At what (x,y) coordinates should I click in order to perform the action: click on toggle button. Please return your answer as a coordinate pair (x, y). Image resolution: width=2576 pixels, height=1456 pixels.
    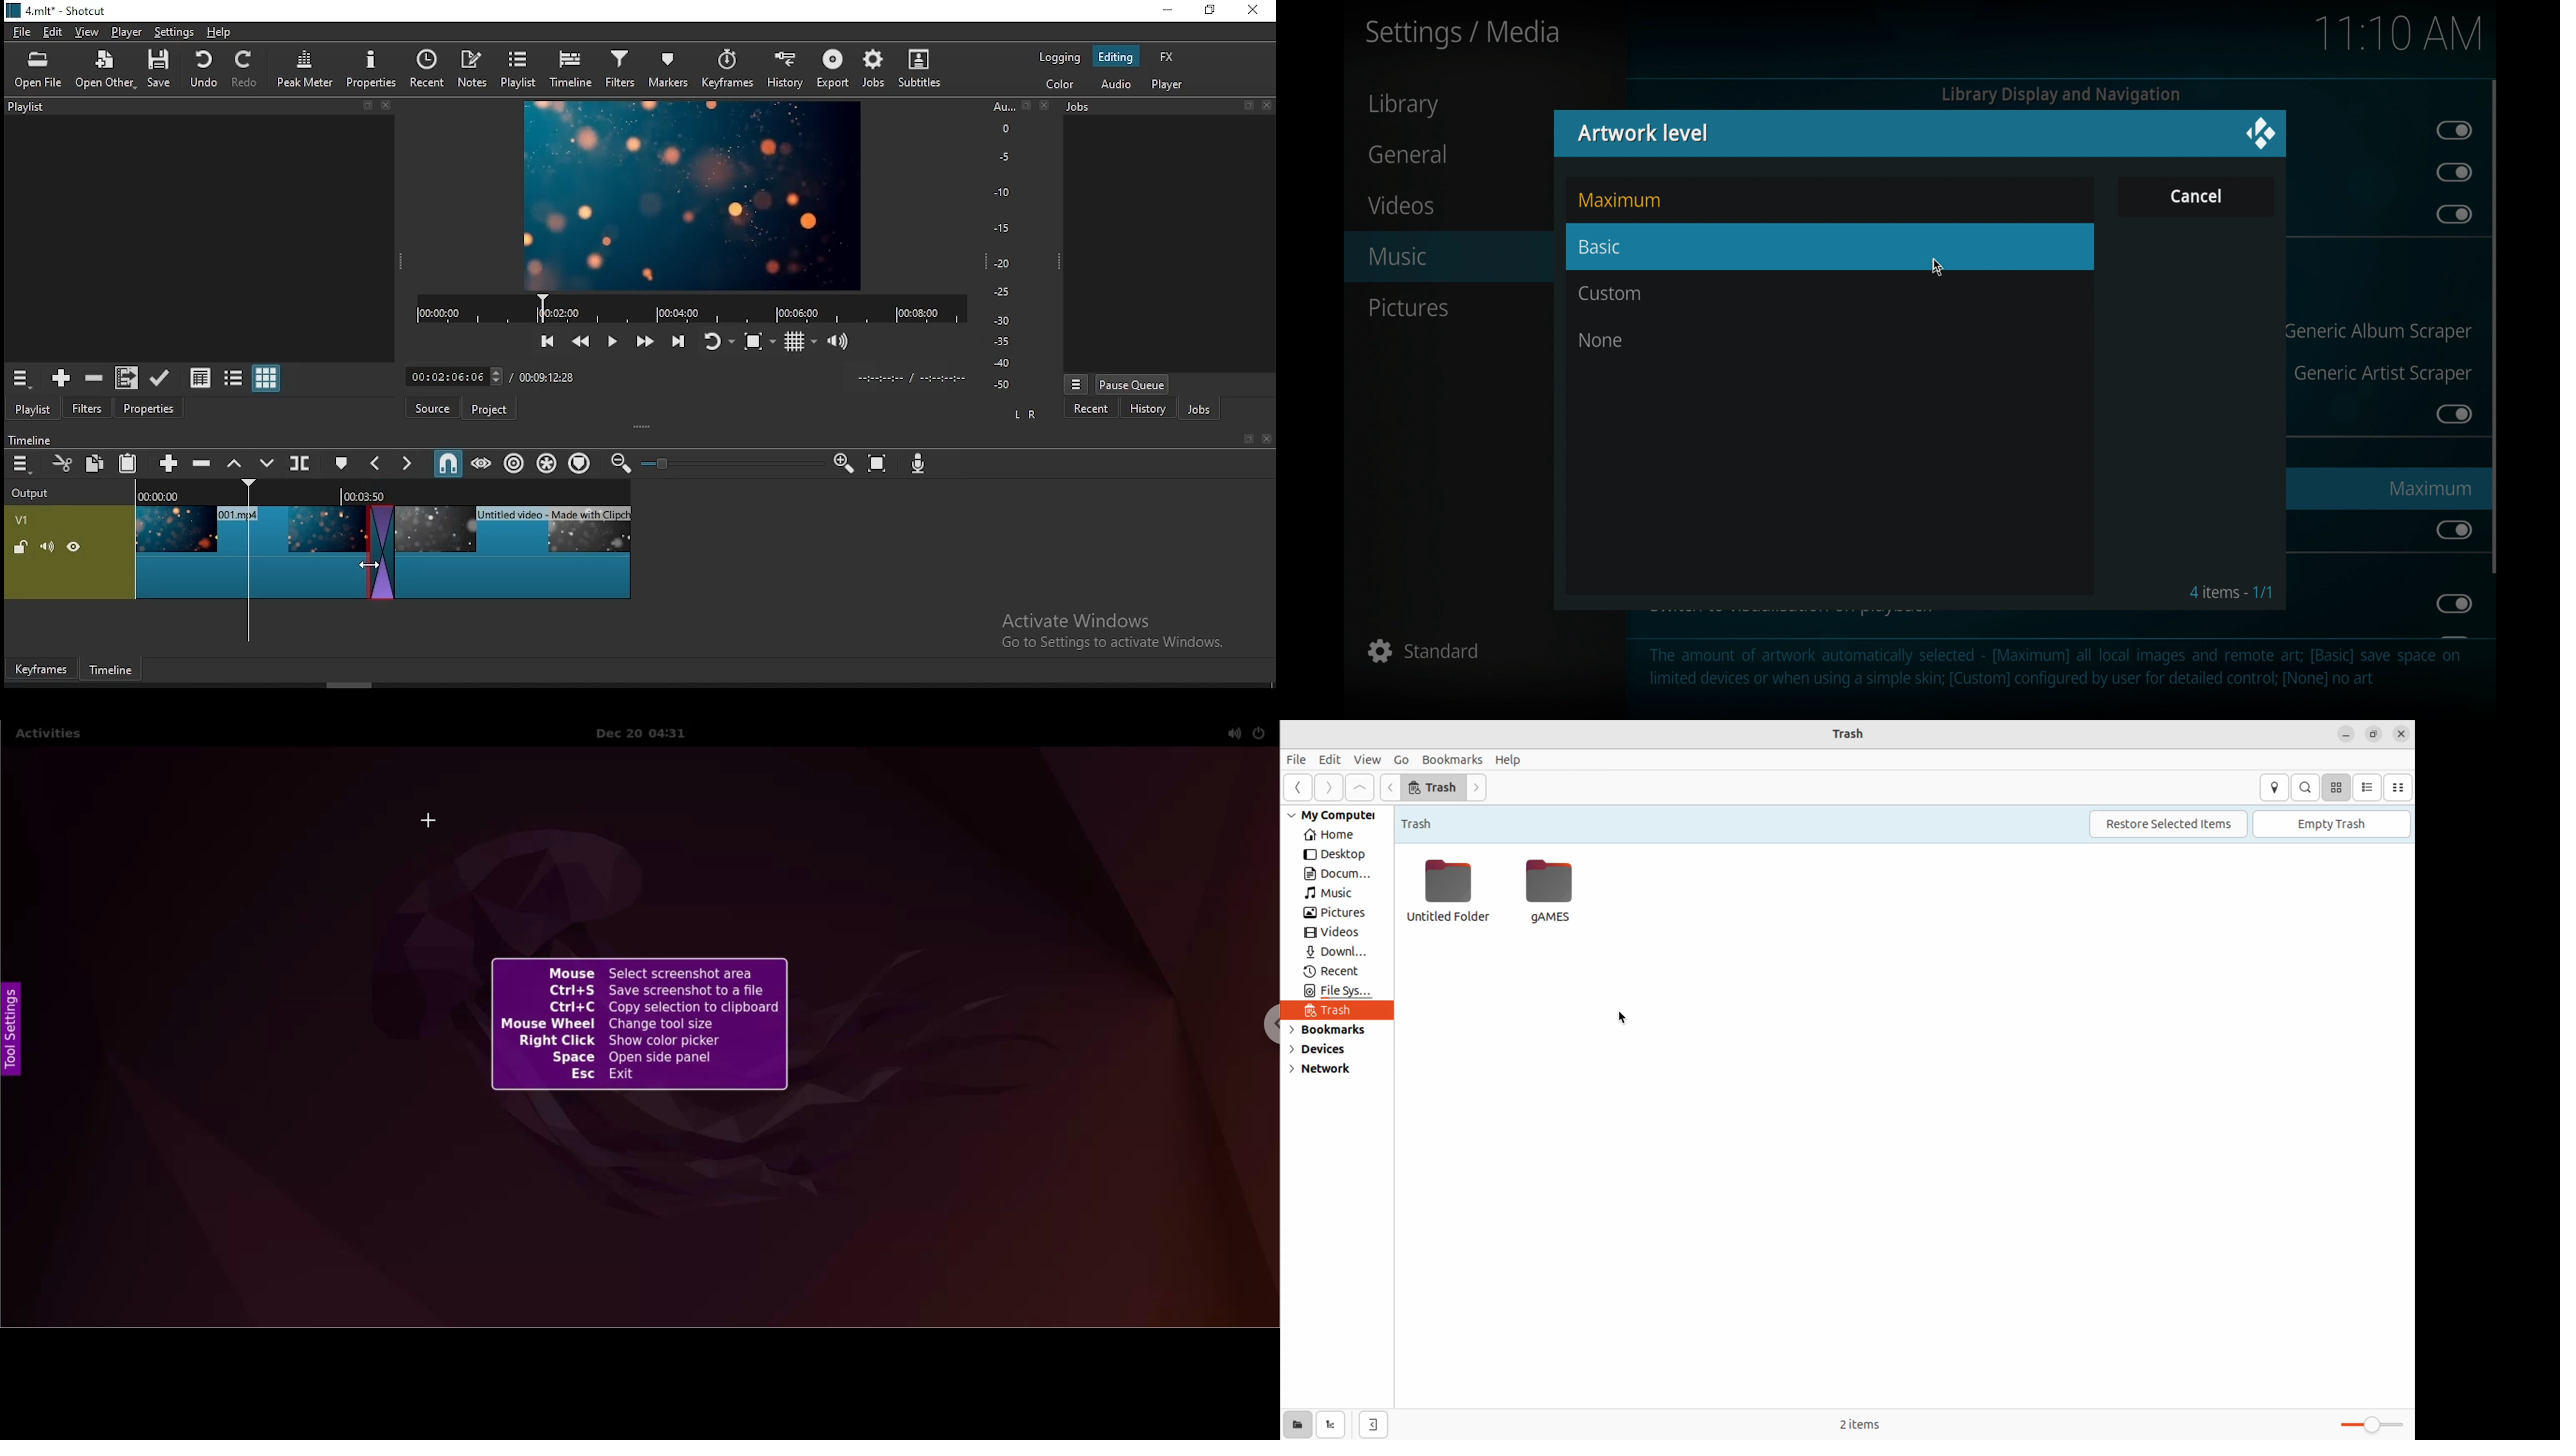
    Looking at the image, I should click on (2453, 173).